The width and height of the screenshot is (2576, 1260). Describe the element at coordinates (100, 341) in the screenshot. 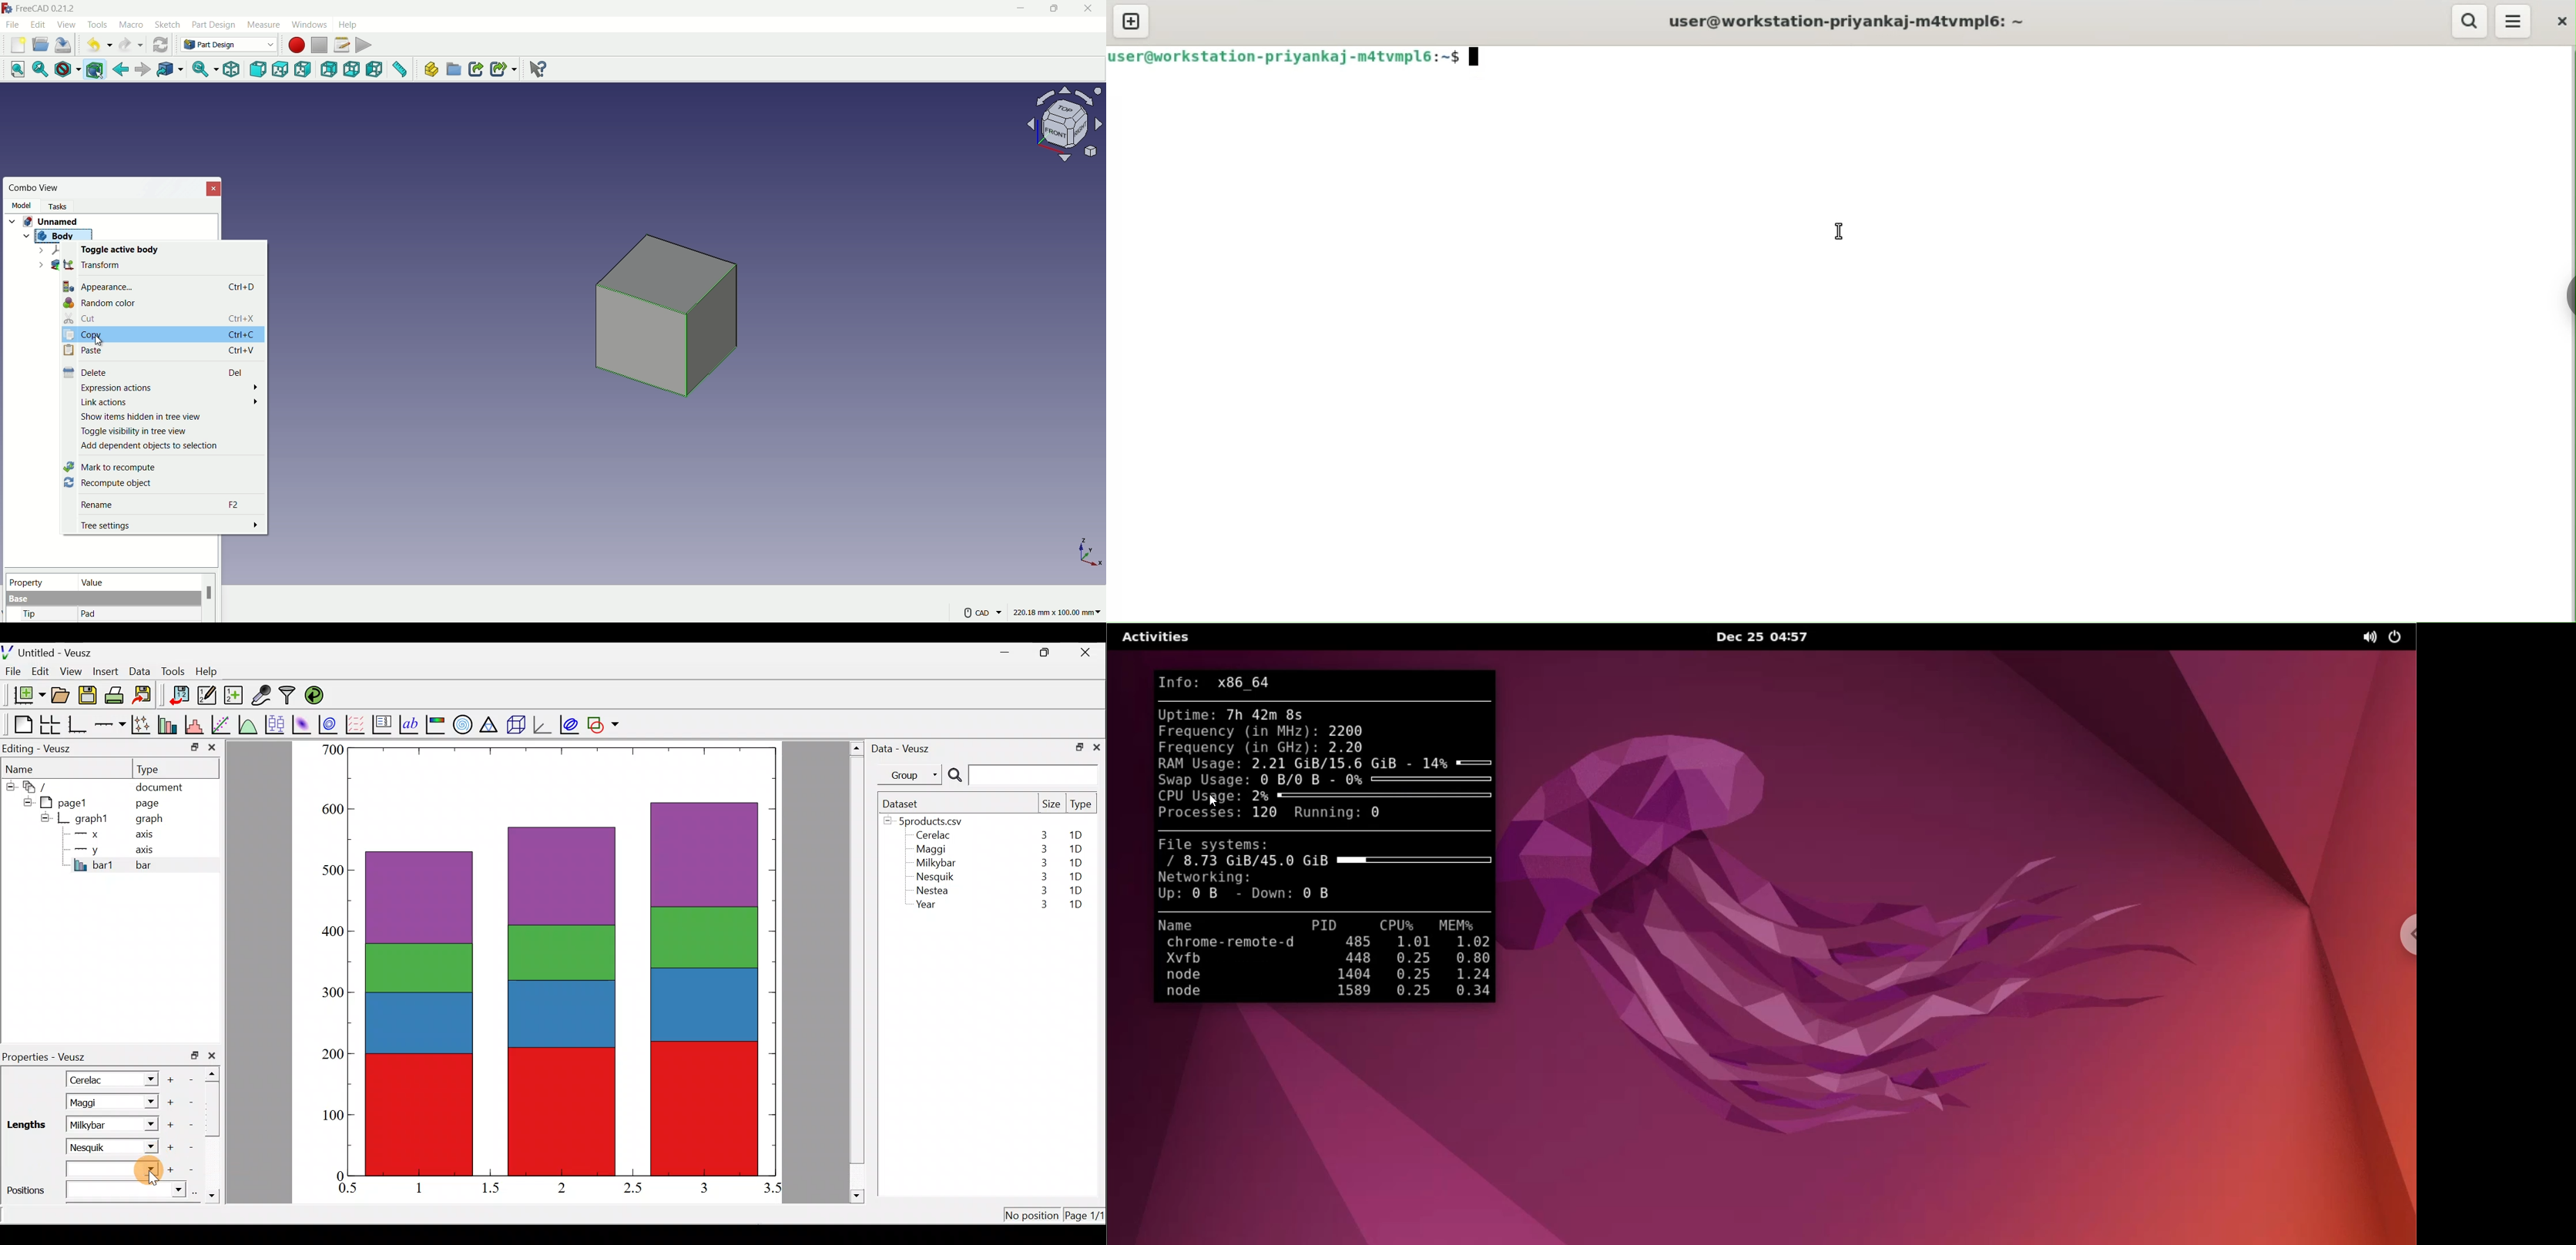

I see `cursor` at that location.